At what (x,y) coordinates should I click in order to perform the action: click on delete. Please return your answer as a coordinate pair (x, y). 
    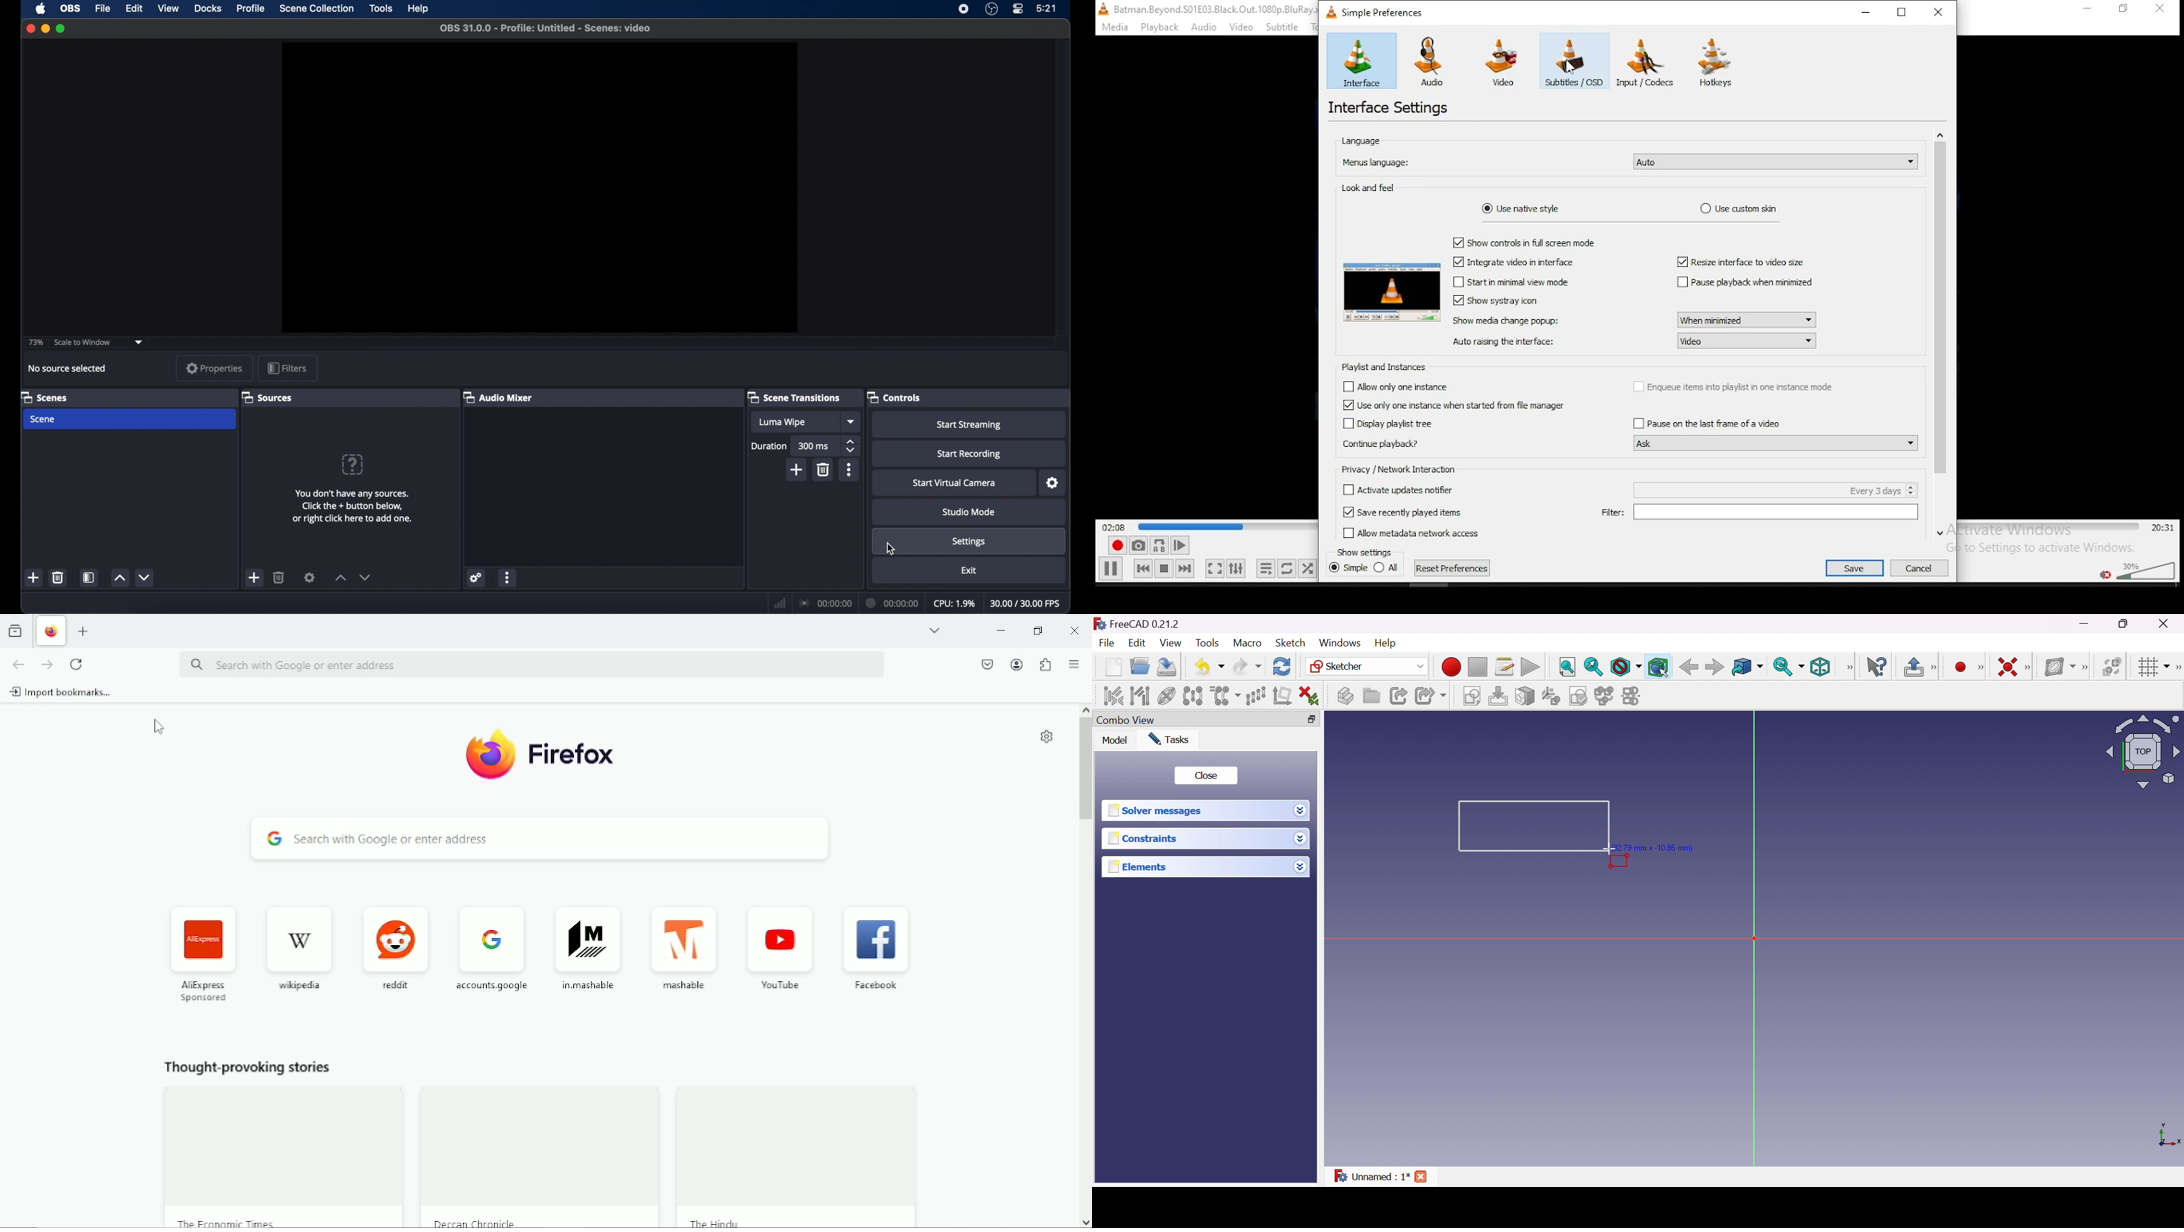
    Looking at the image, I should click on (57, 577).